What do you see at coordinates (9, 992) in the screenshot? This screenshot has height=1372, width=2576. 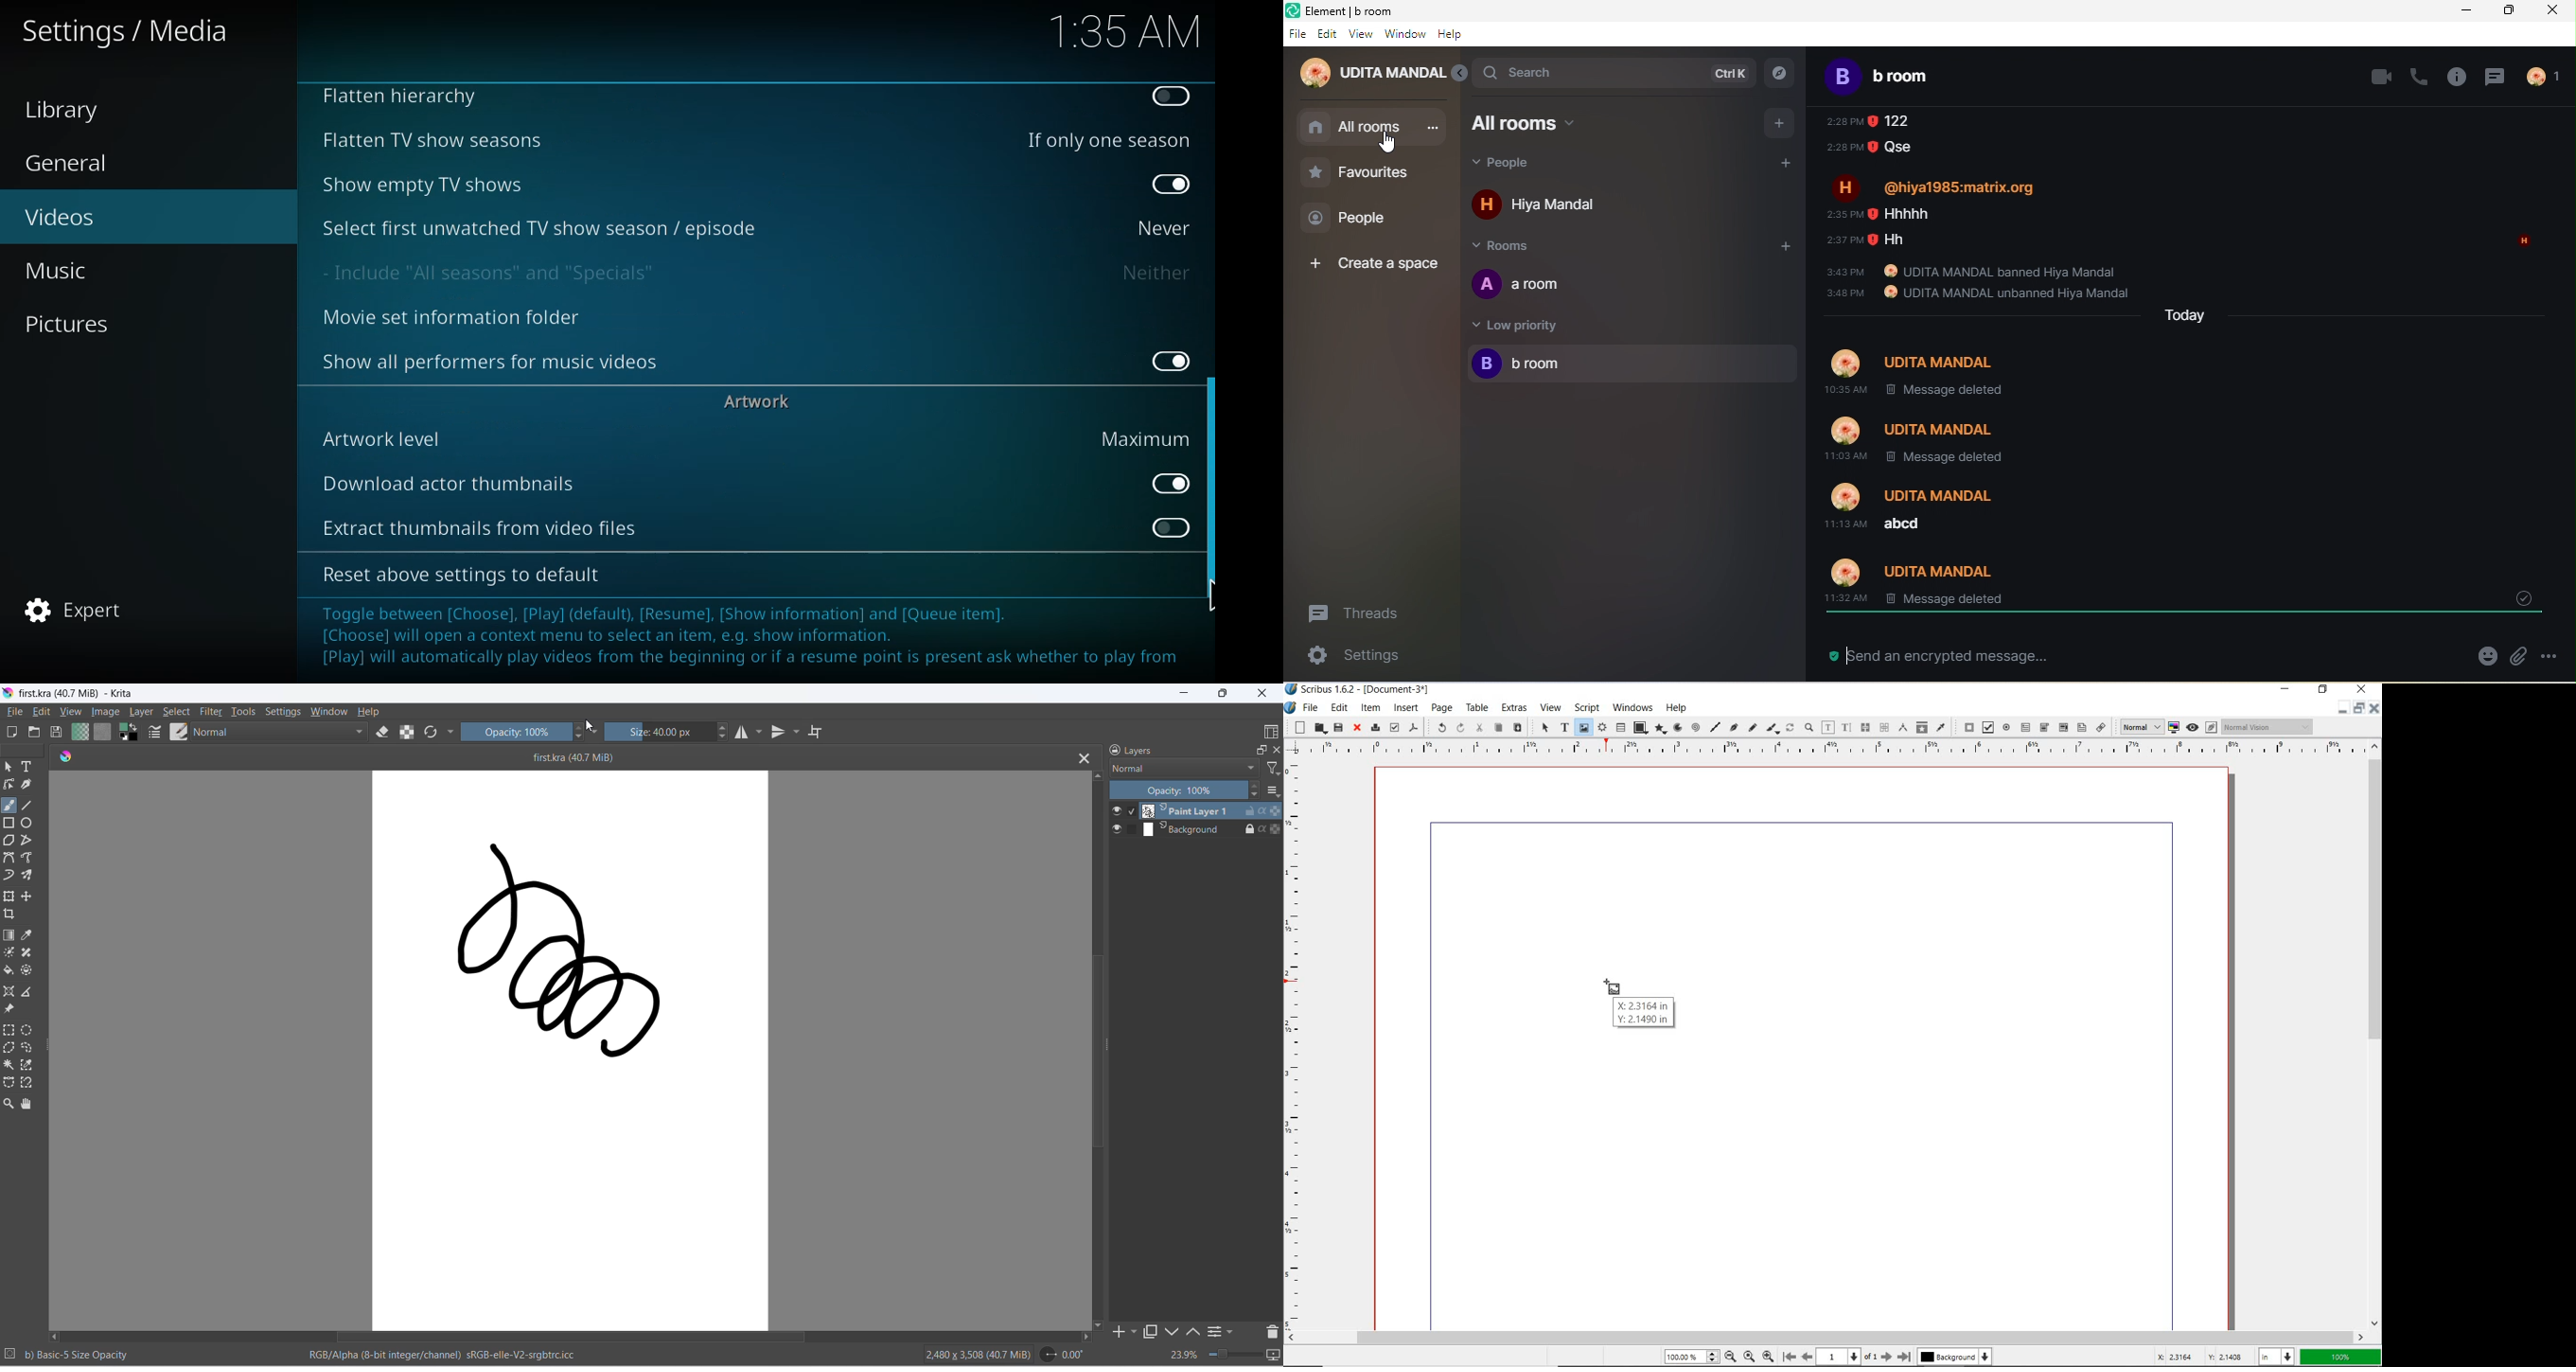 I see `assistant tool` at bounding box center [9, 992].